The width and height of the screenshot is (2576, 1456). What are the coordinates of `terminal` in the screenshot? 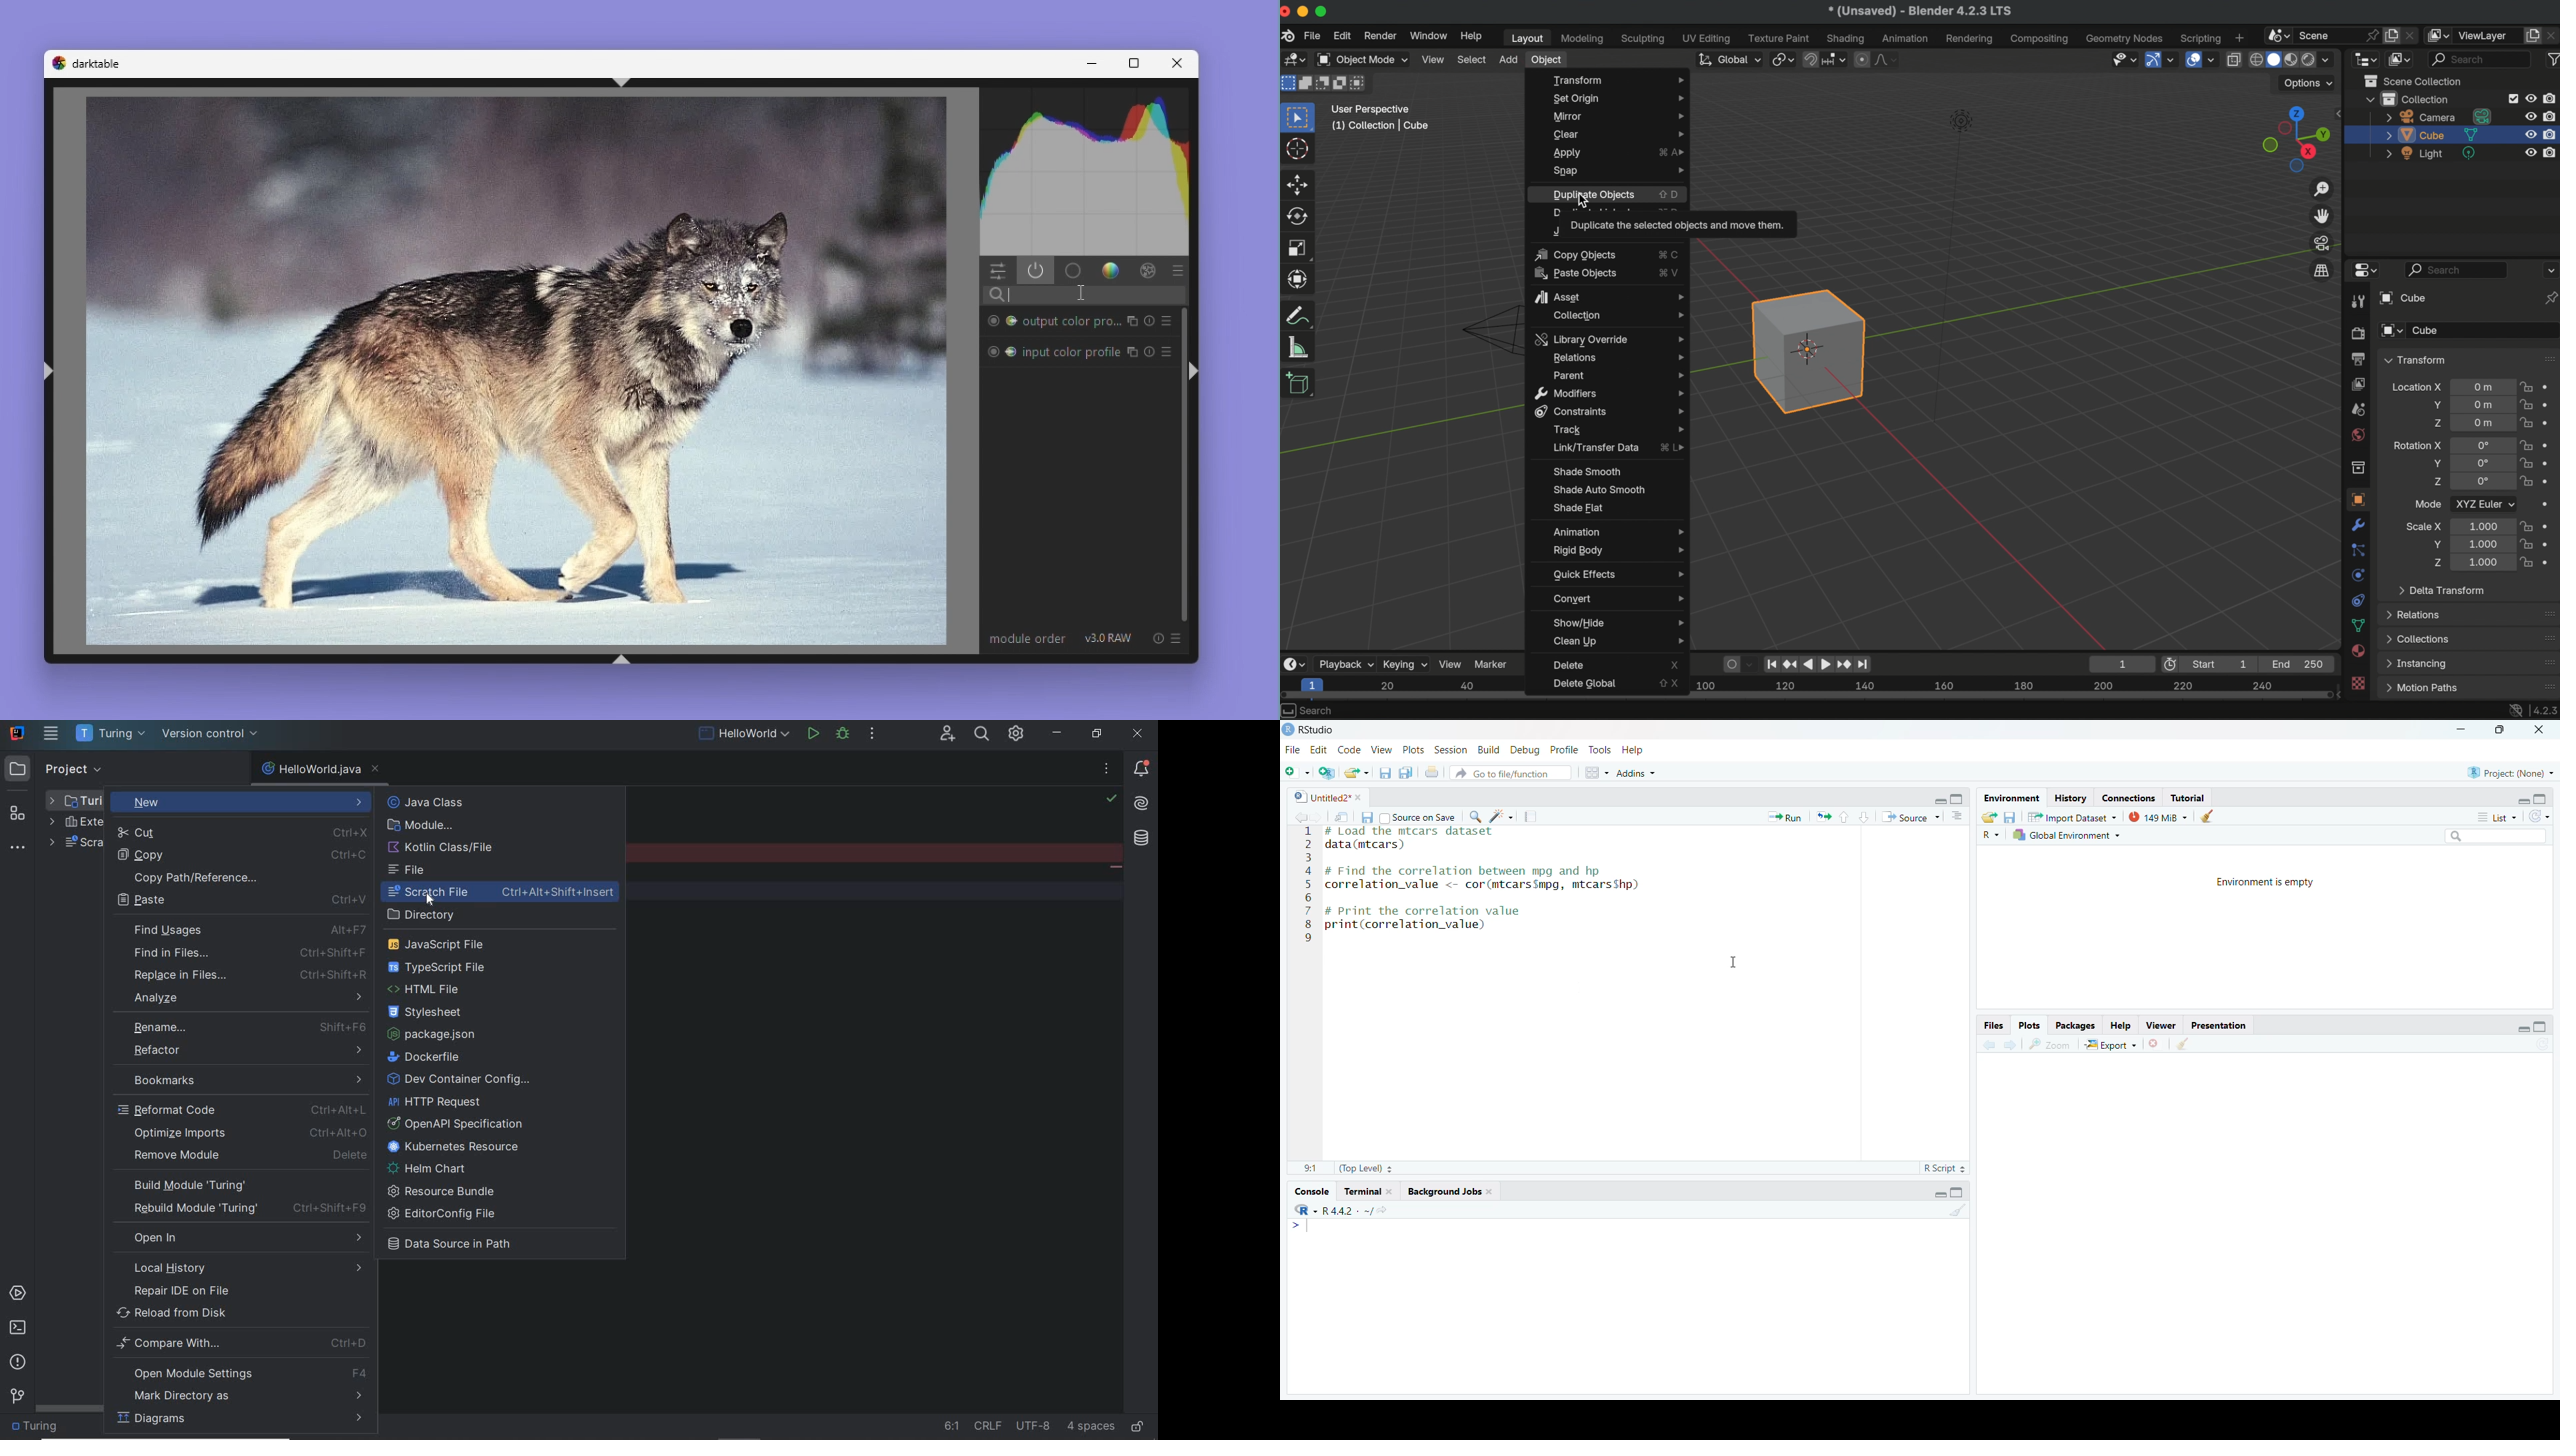 It's located at (18, 1330).